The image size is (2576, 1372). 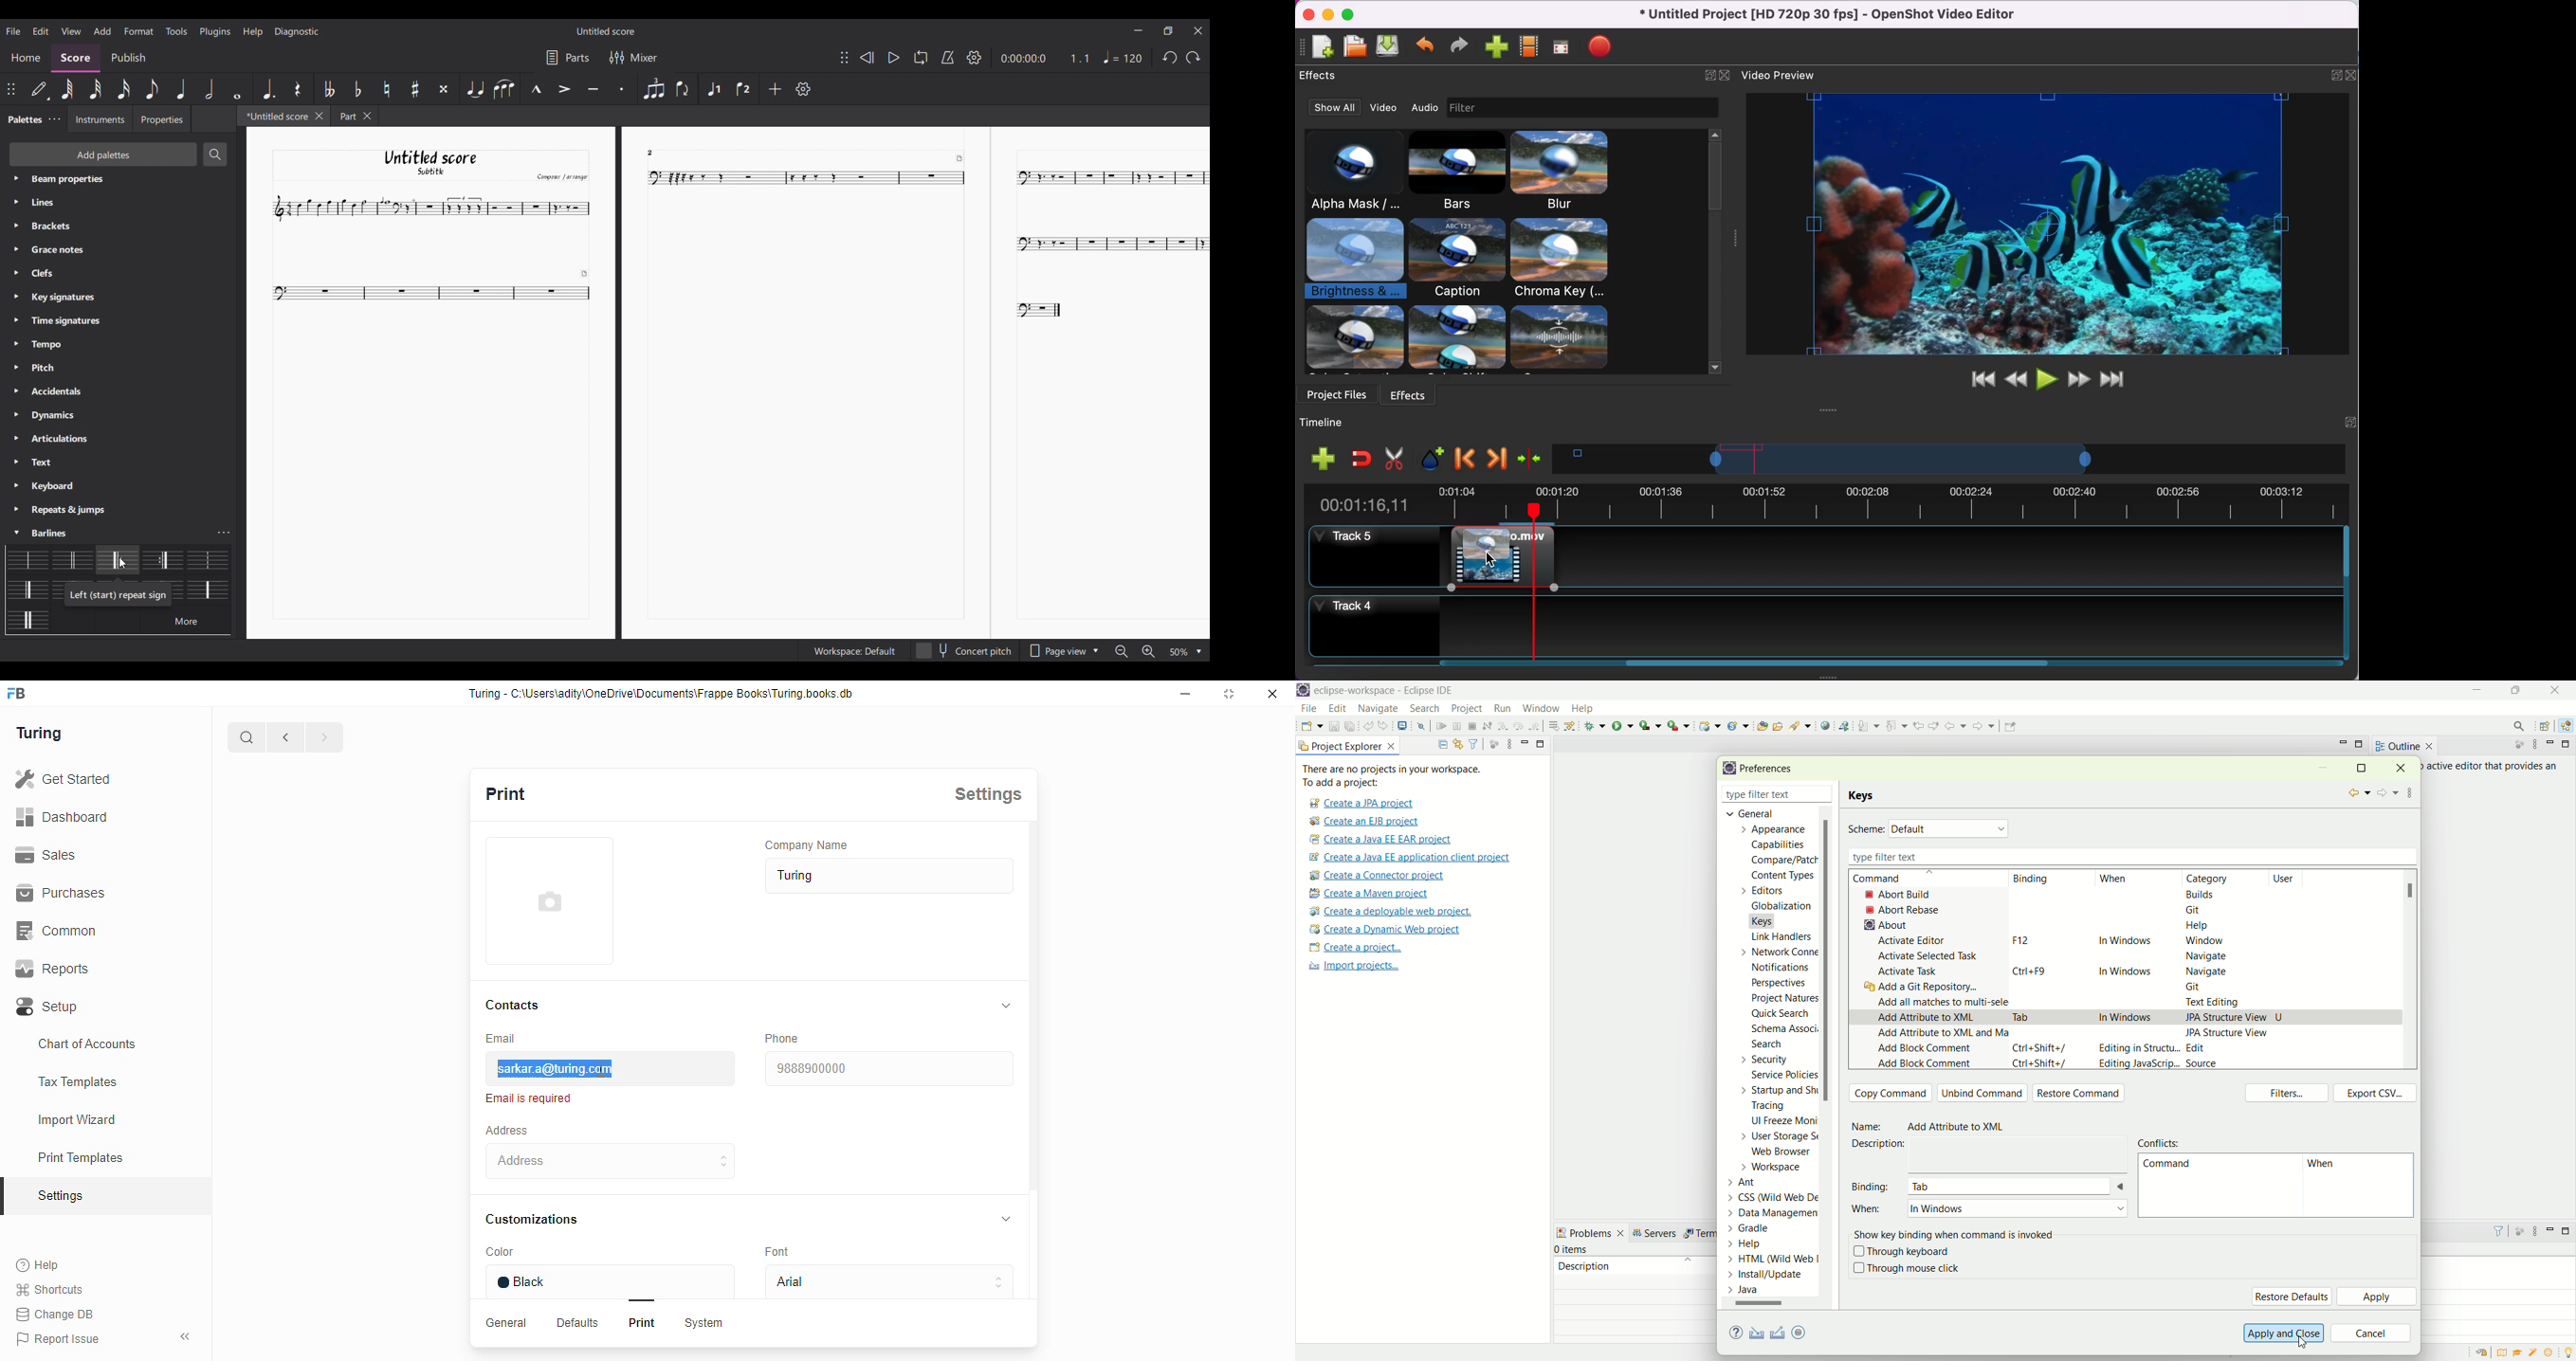 What do you see at coordinates (964, 650) in the screenshot?
I see `Toggle concert pitch` at bounding box center [964, 650].